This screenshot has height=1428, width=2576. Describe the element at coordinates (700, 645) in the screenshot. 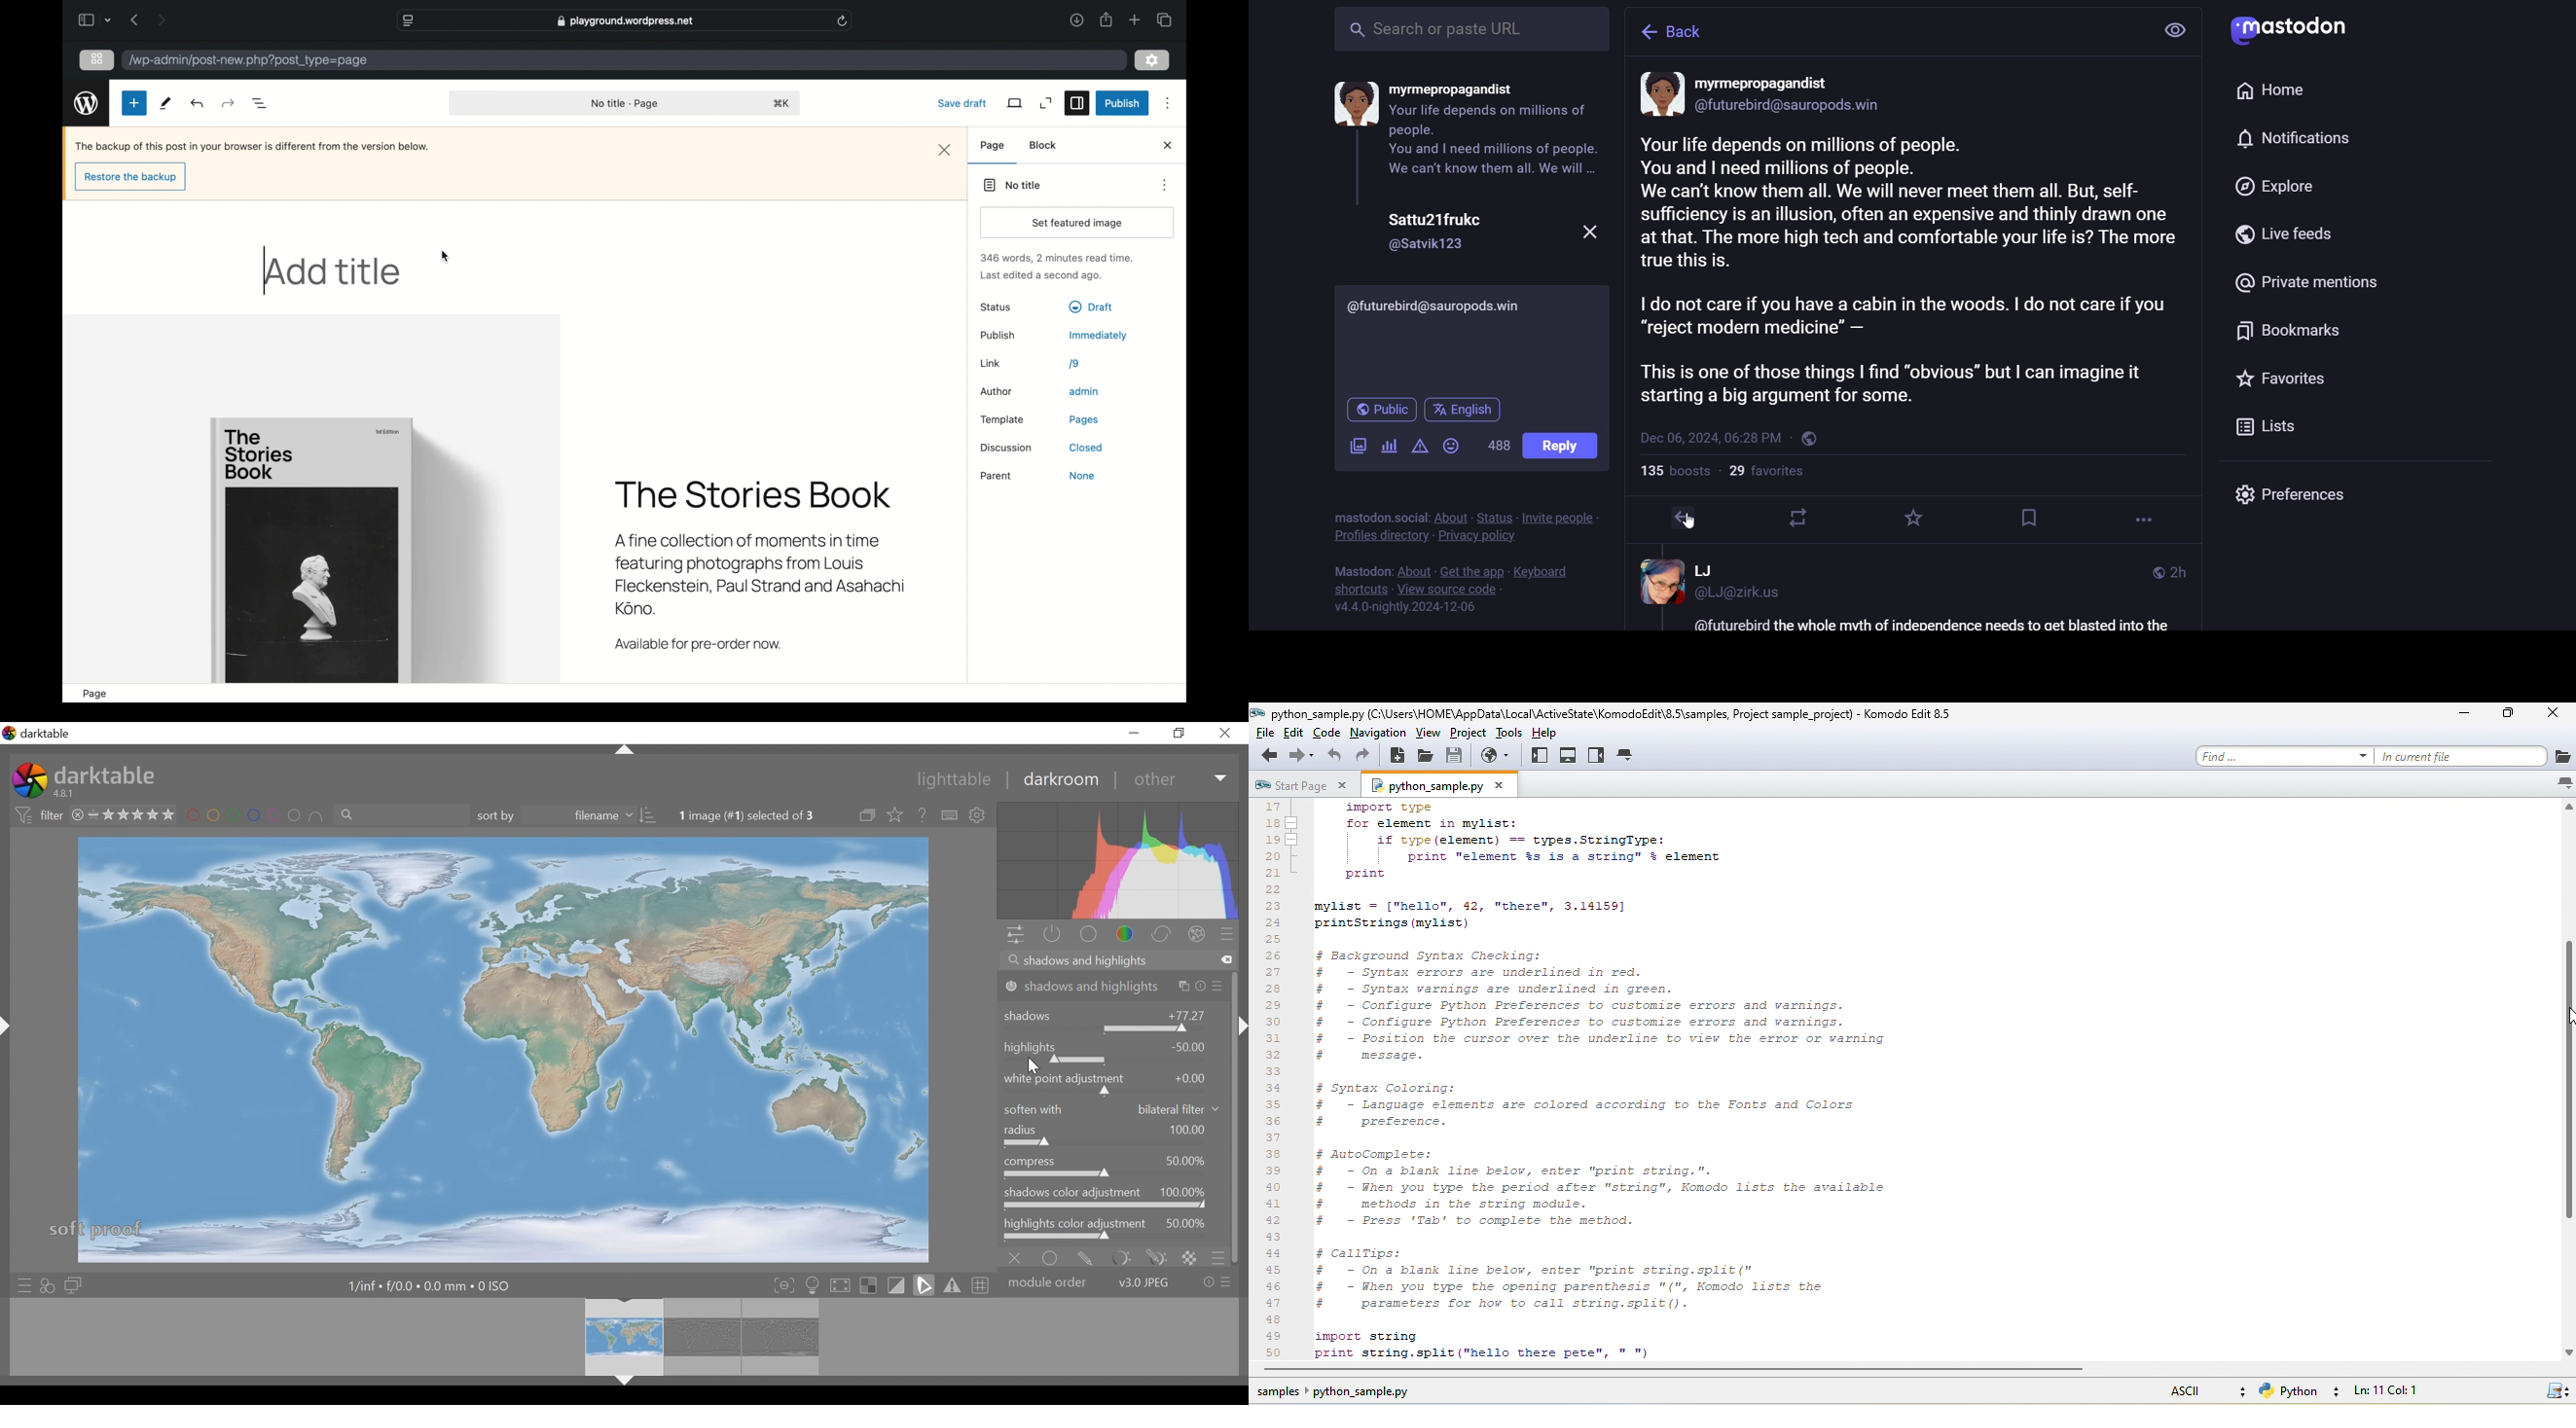

I see `available for pre-order now` at that location.